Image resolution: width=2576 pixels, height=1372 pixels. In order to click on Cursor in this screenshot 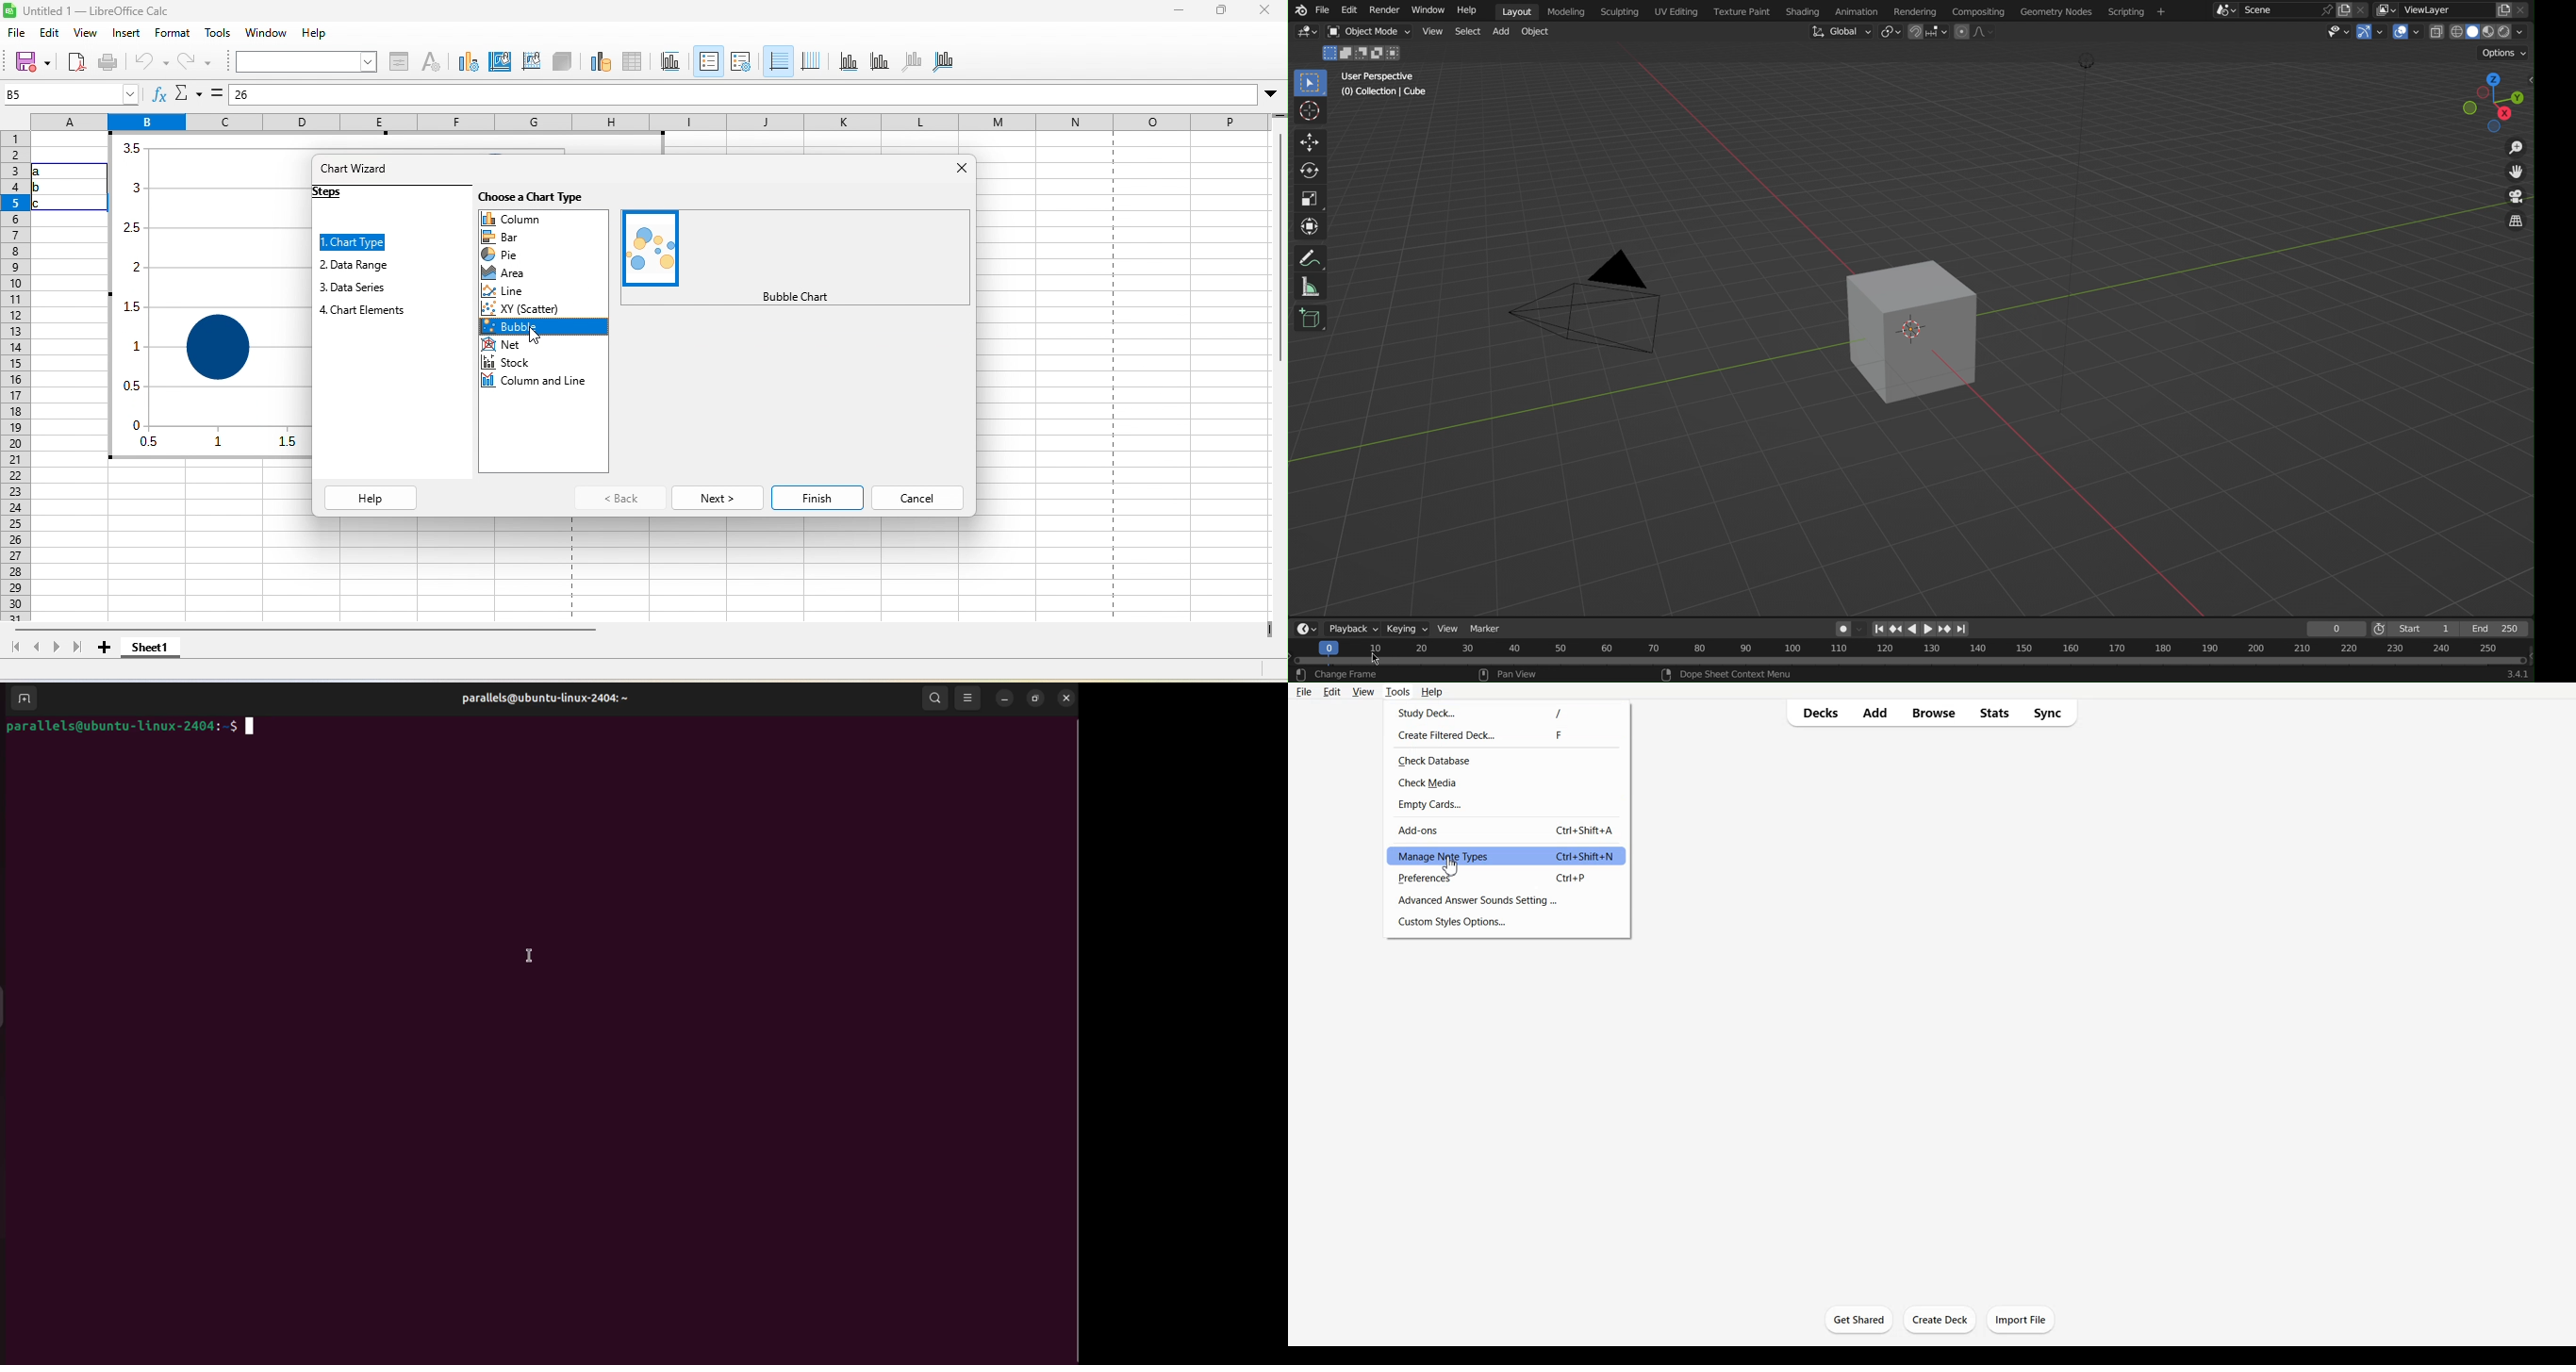, I will do `click(1450, 866)`.